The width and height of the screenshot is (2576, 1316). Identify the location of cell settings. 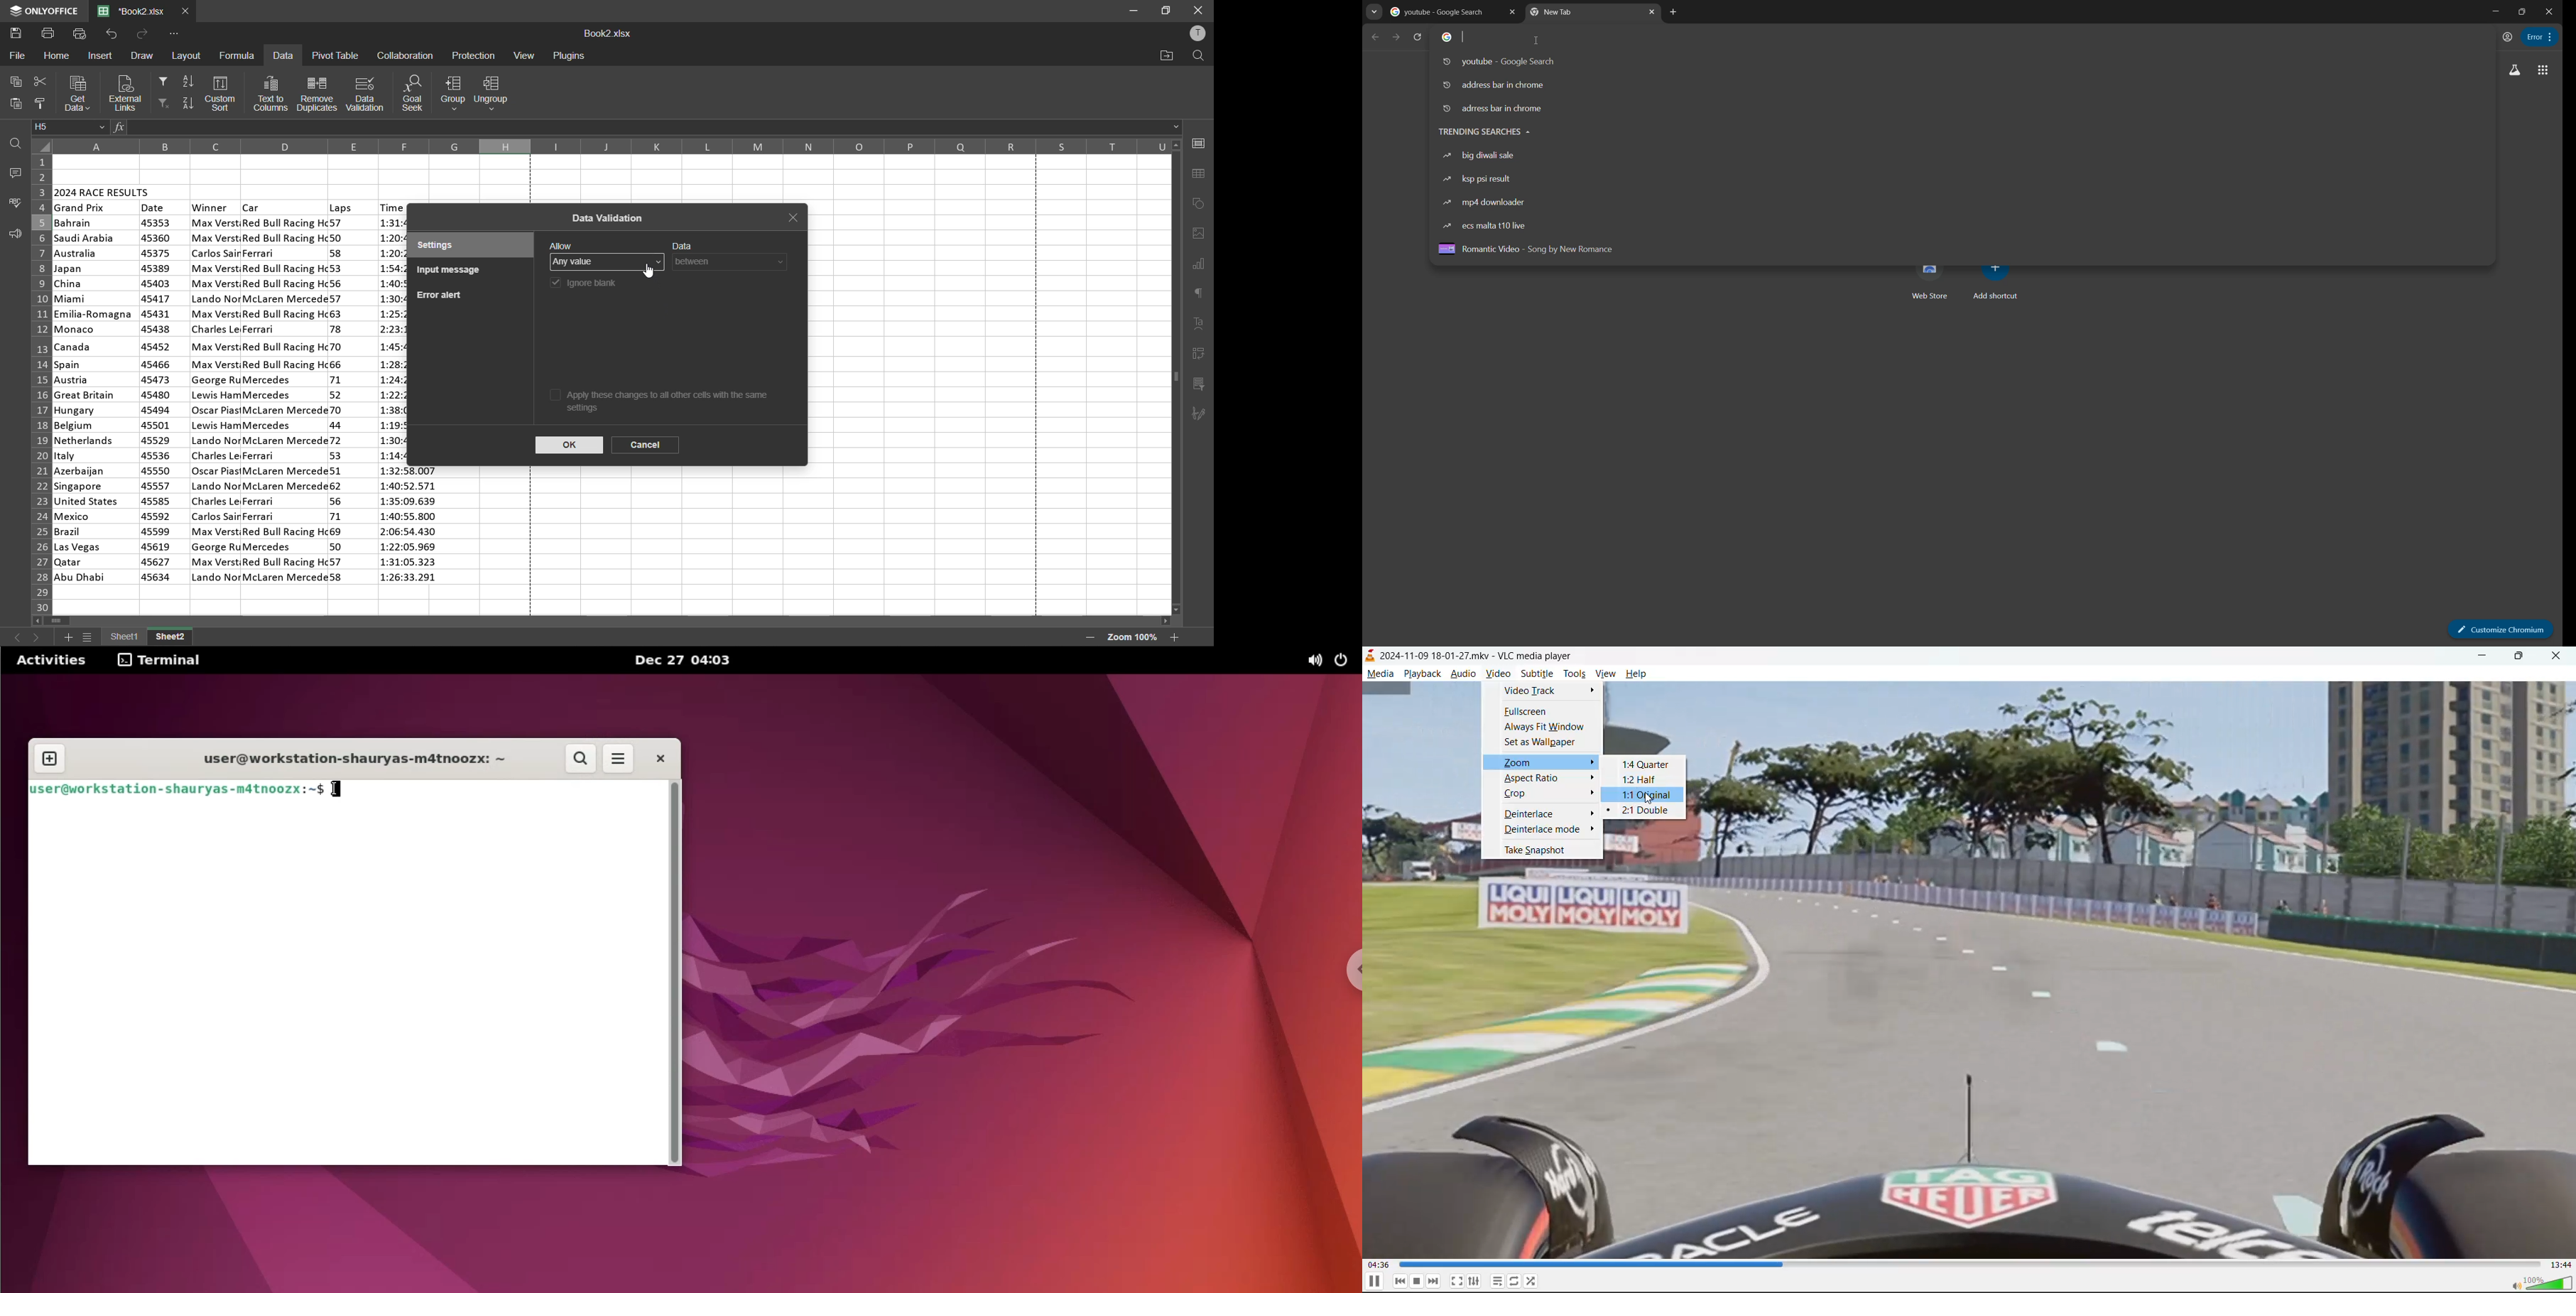
(1198, 143).